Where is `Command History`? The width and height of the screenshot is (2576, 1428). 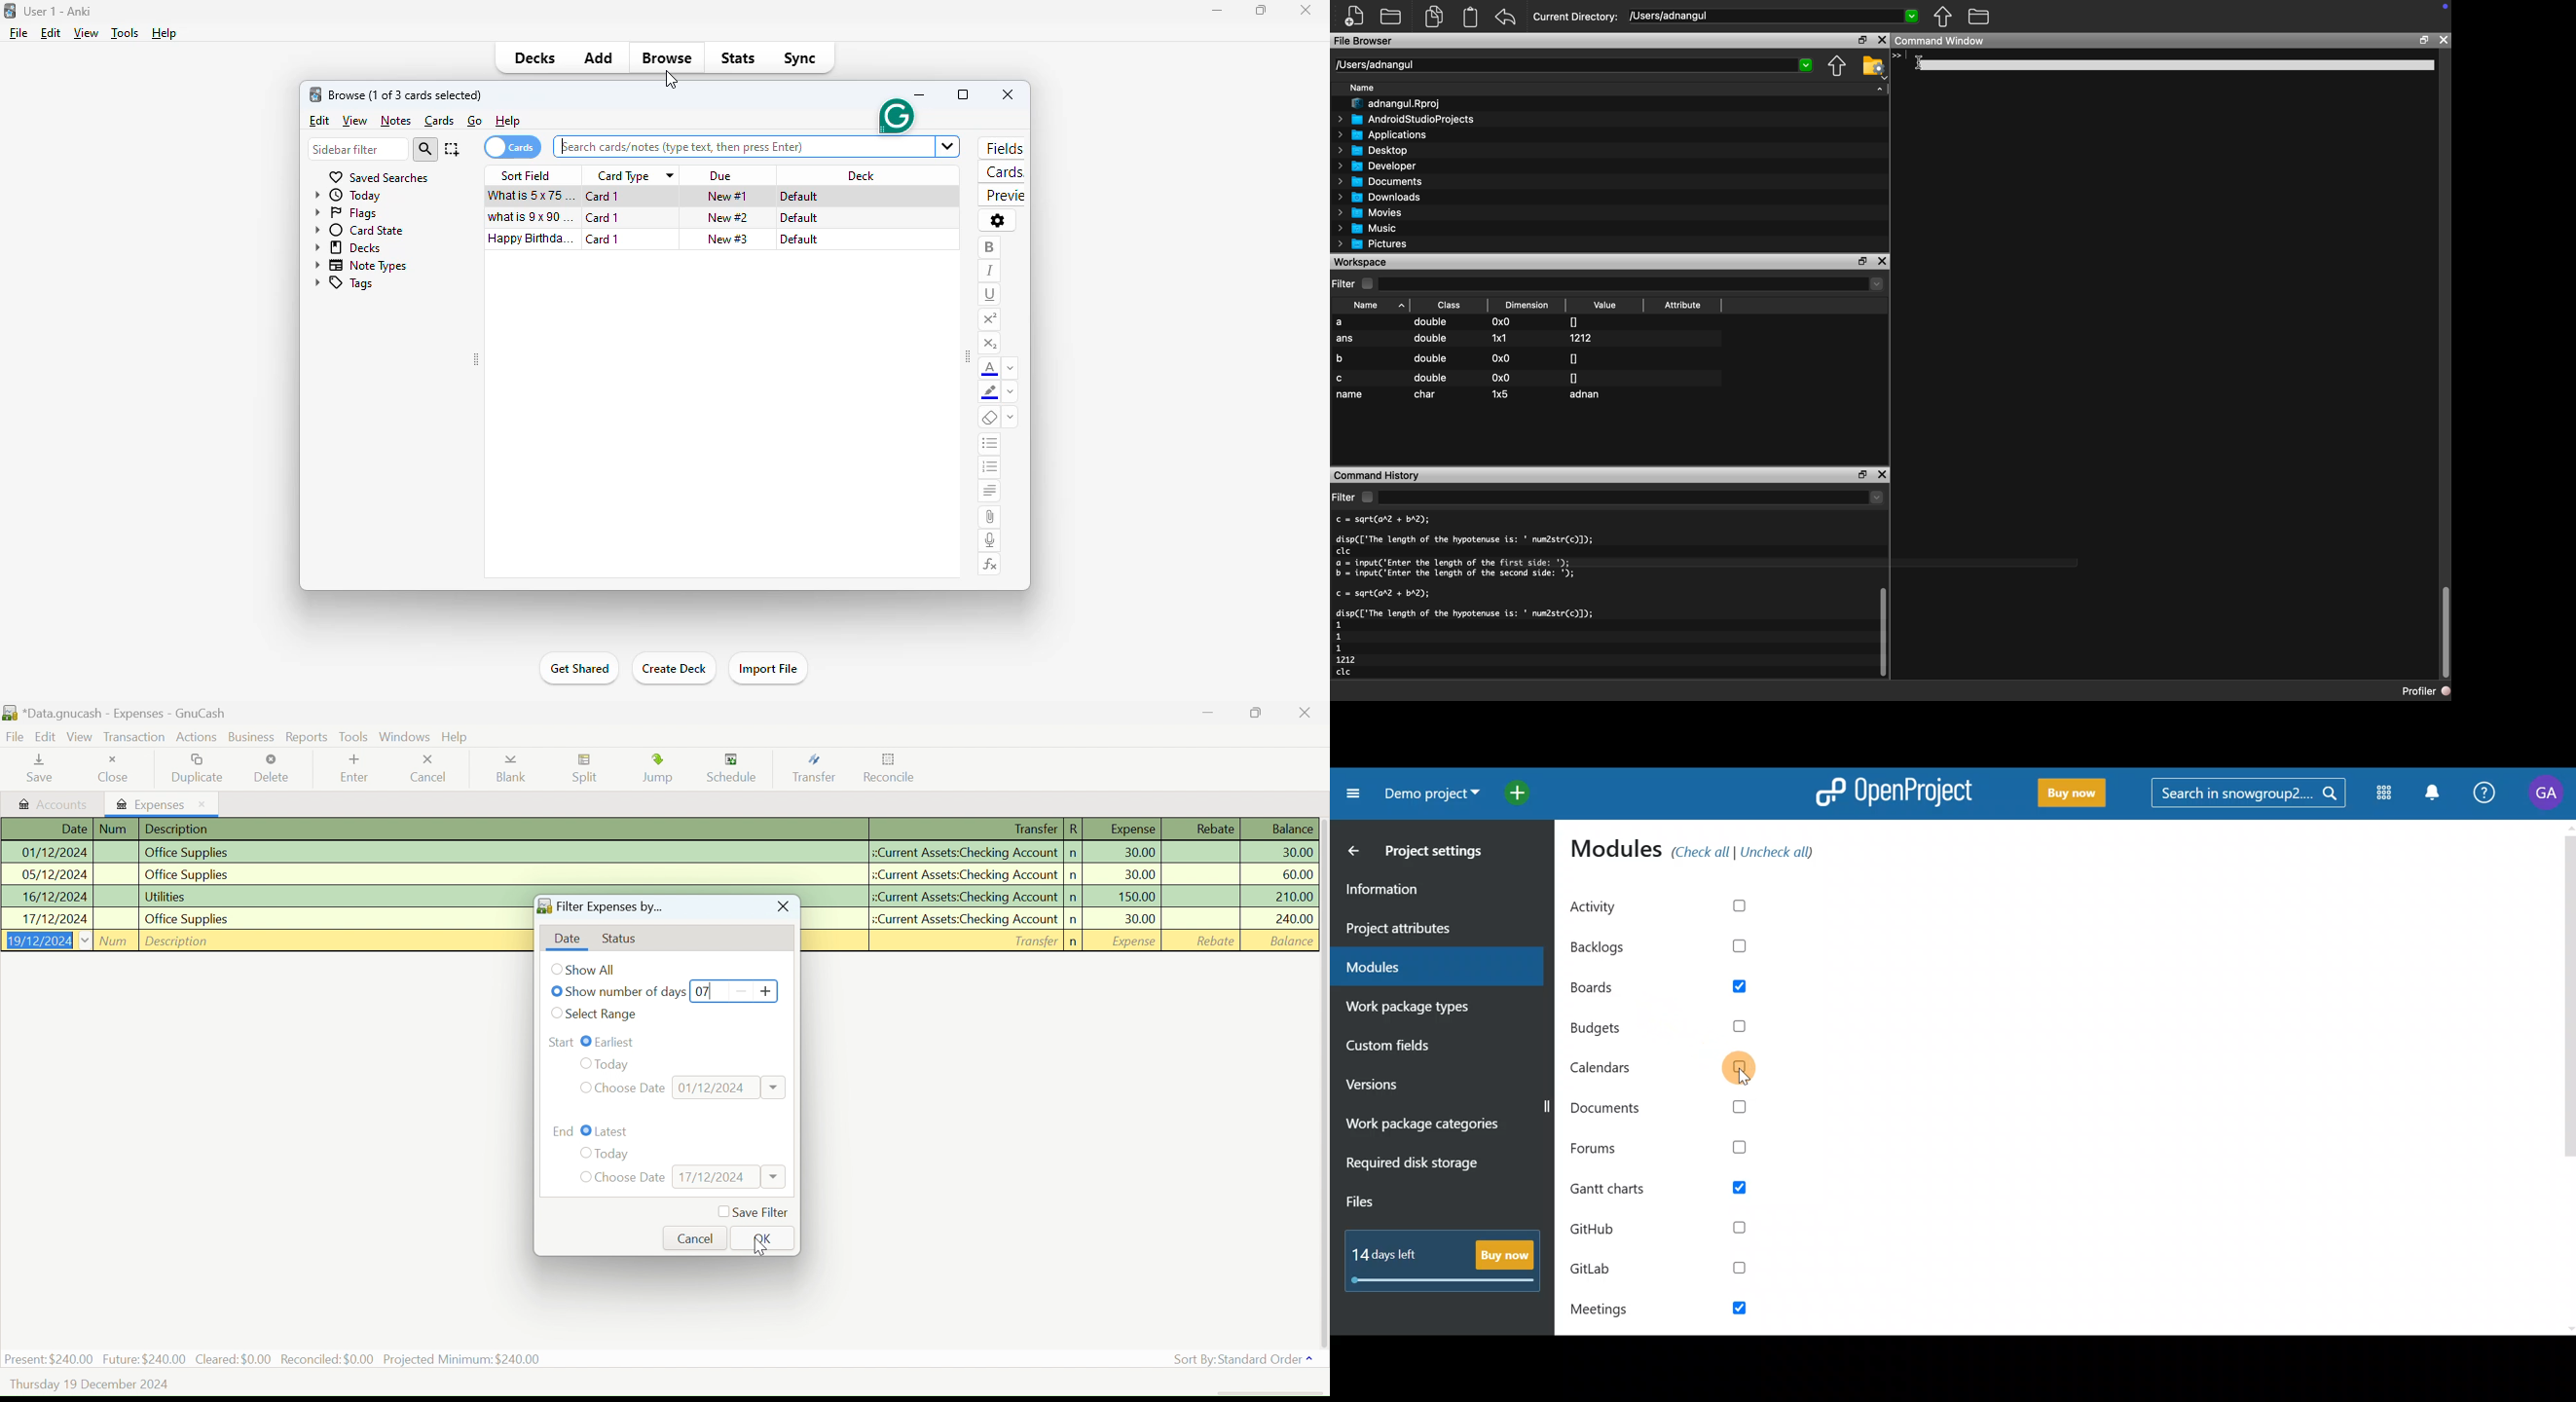
Command History is located at coordinates (1378, 474).